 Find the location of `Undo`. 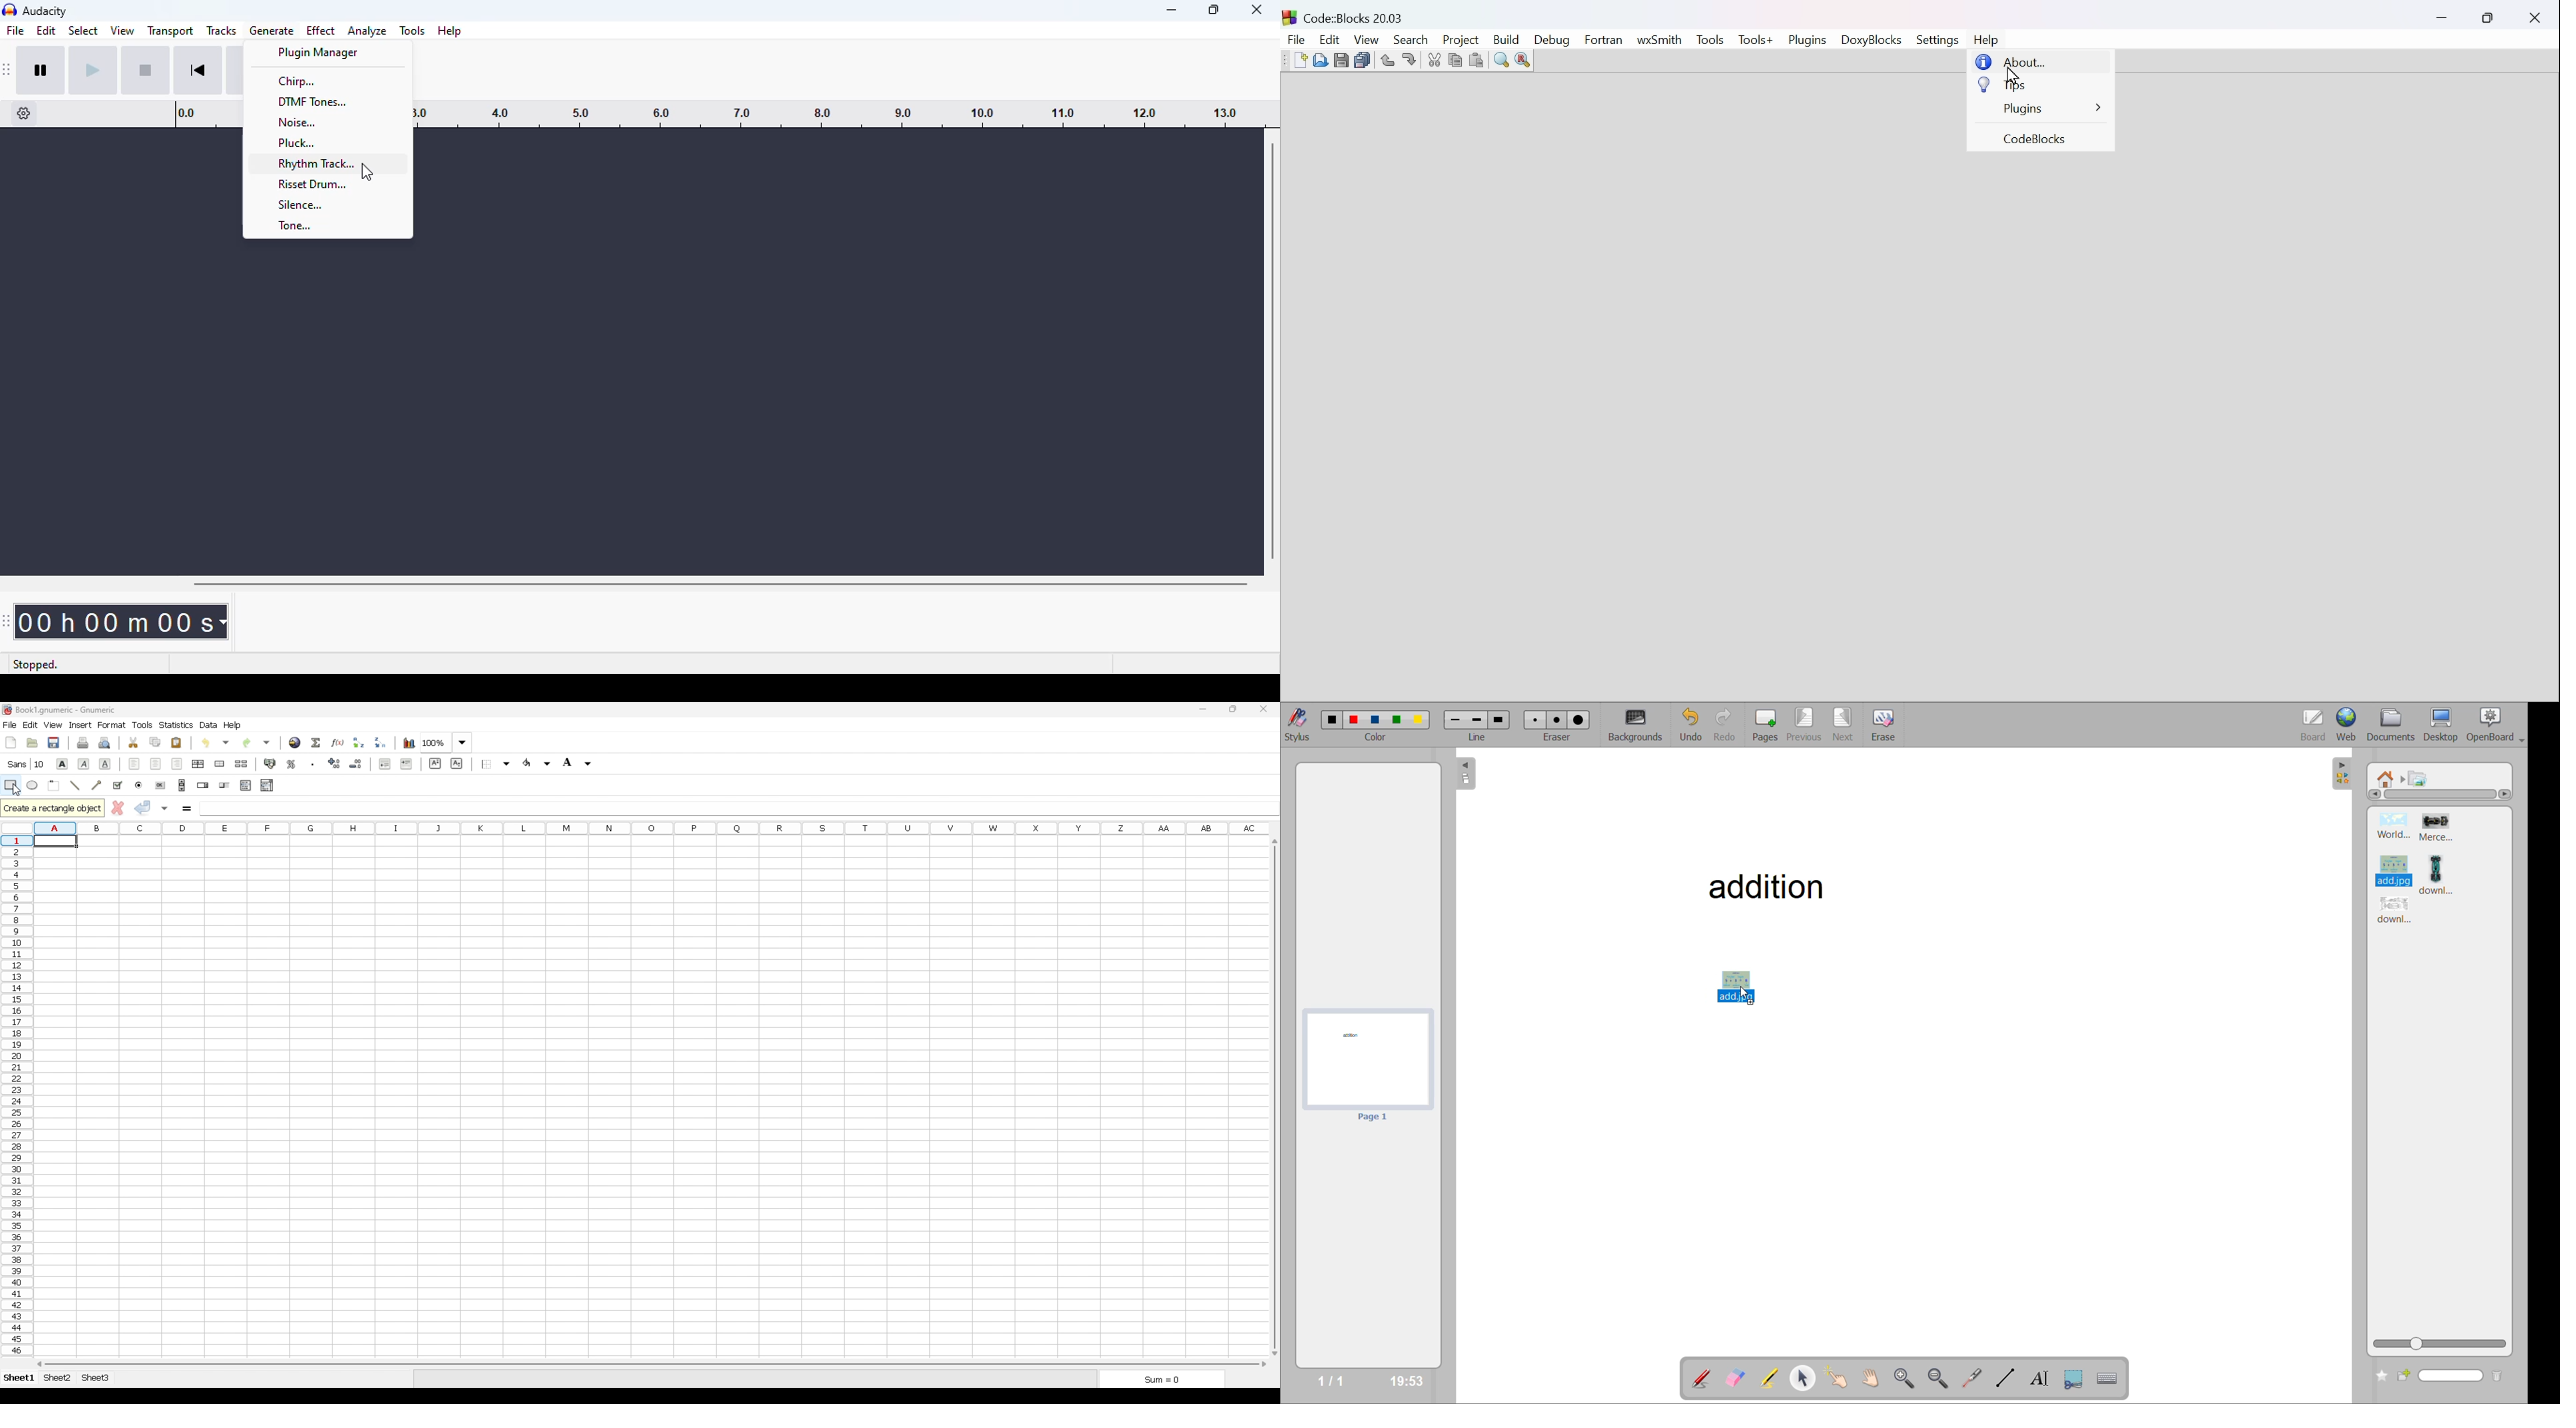

Undo is located at coordinates (1386, 59).